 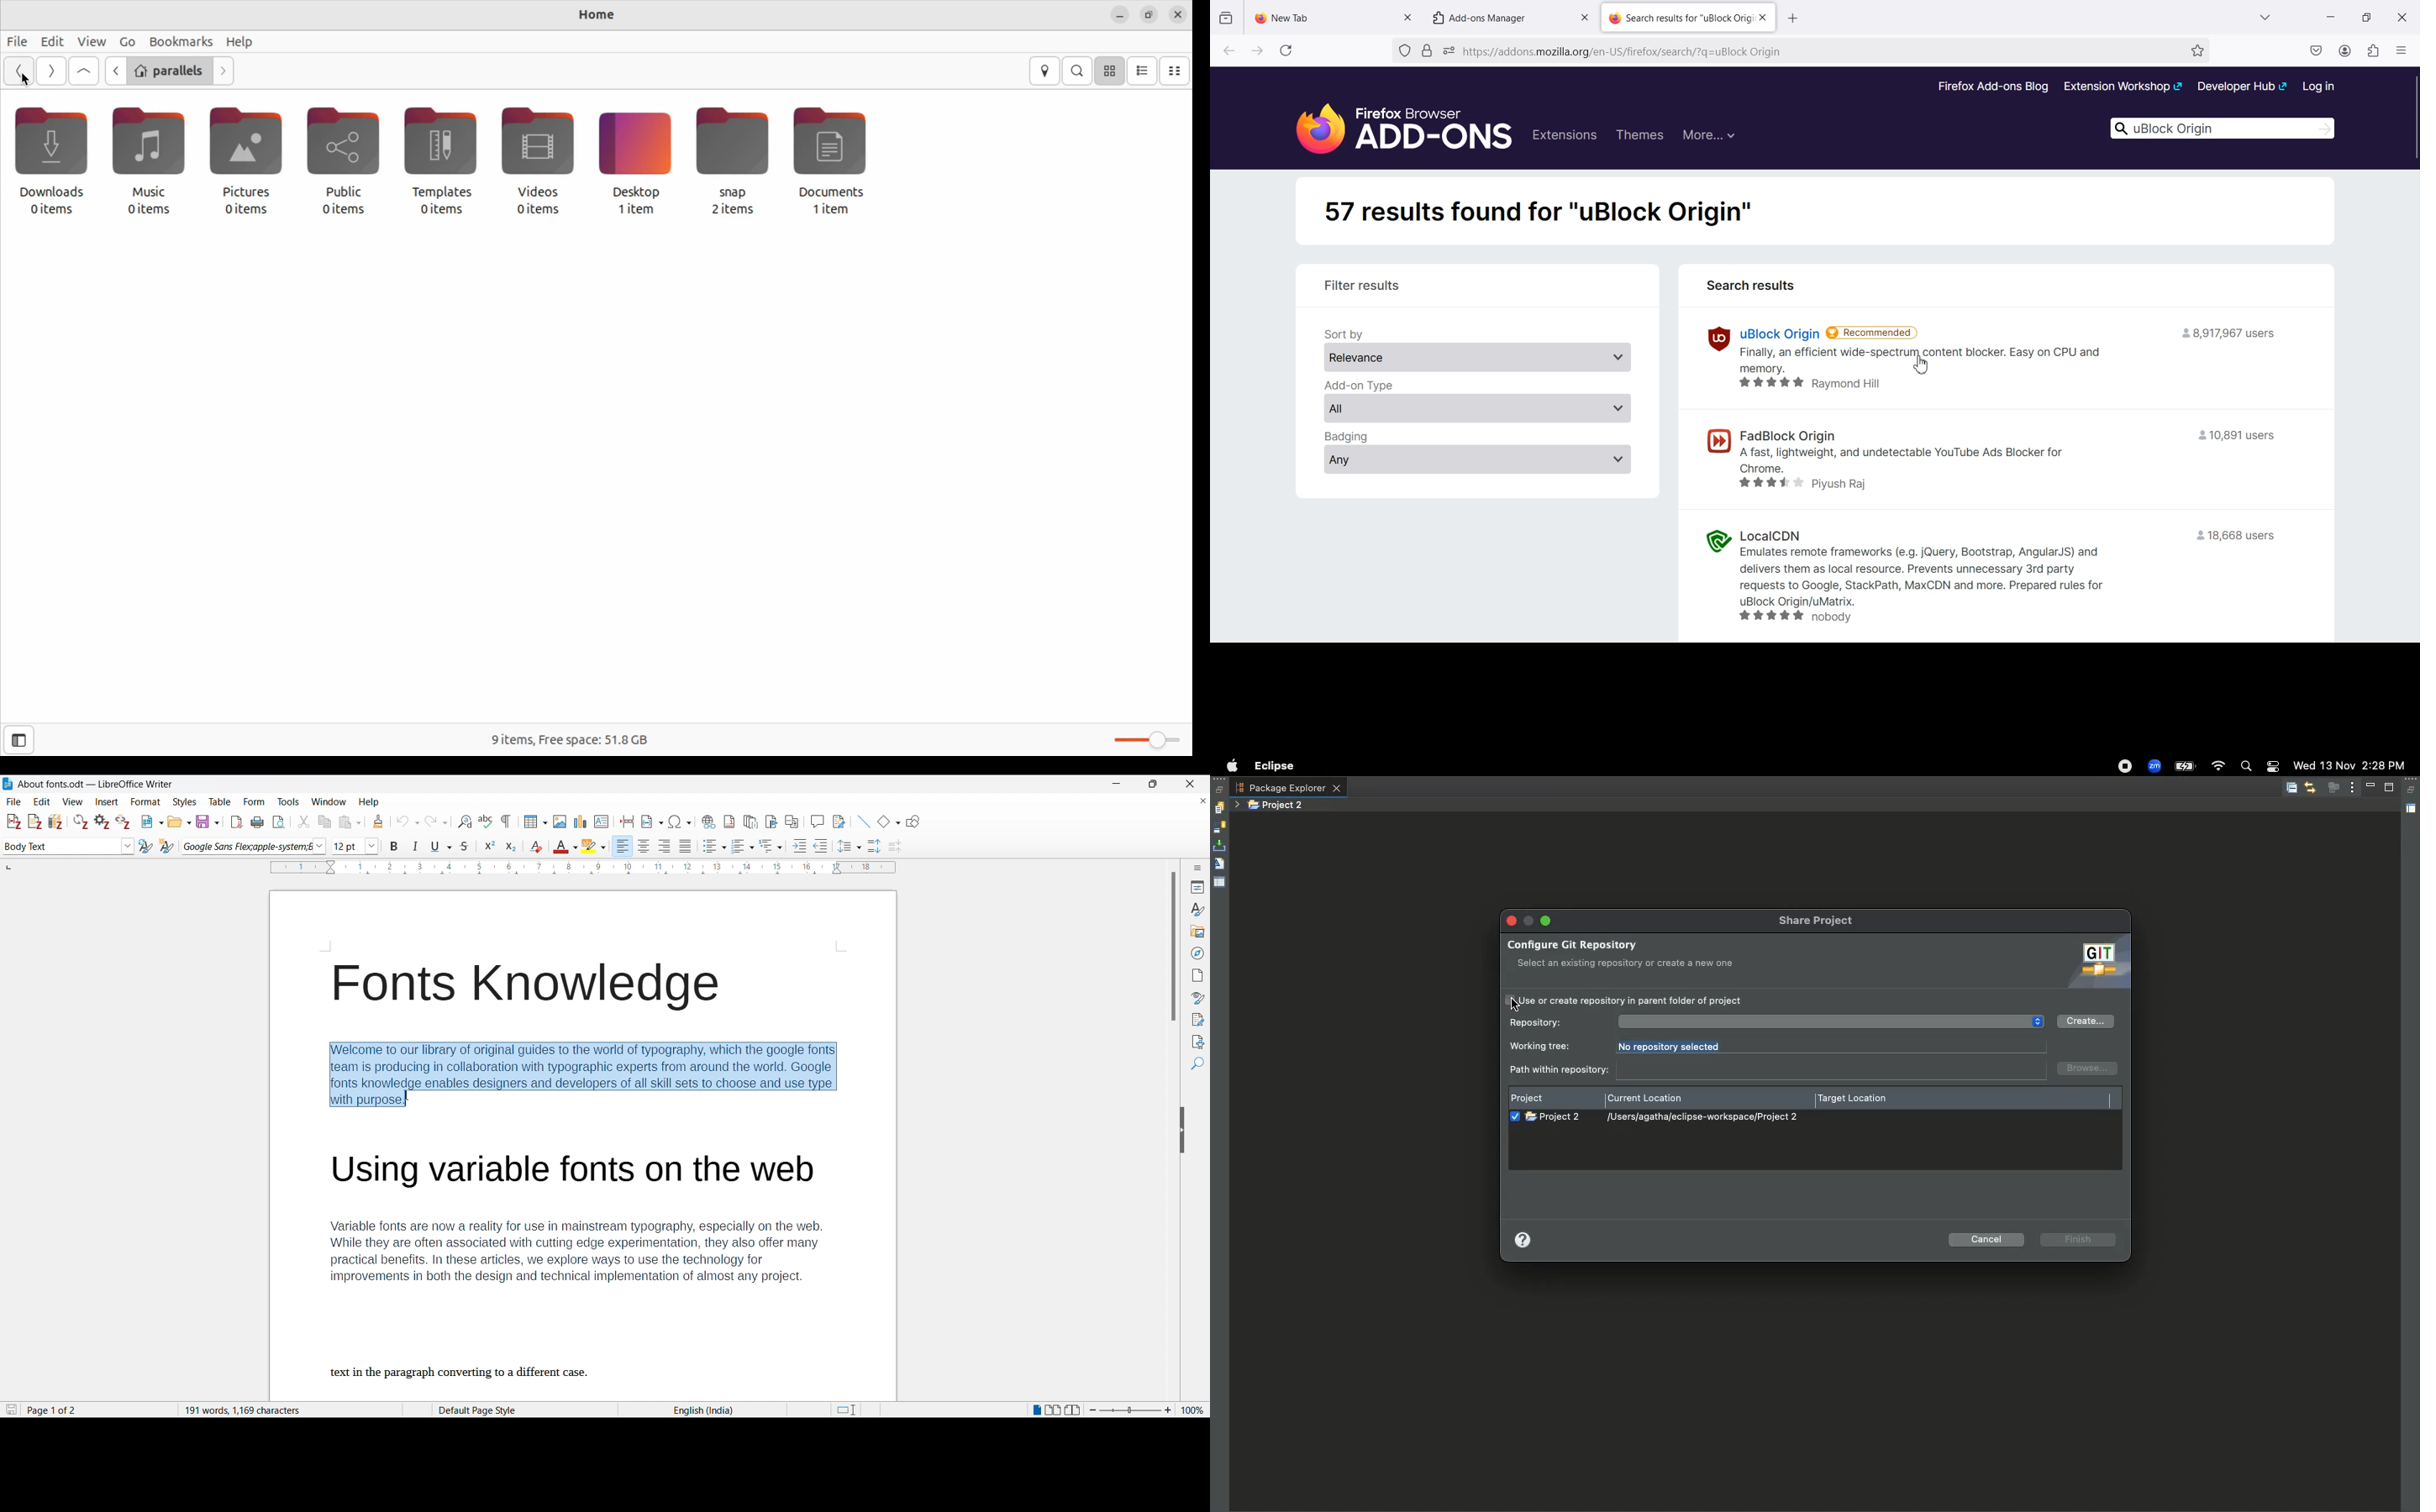 I want to click on Configure Git repository Select an existing repository or create a new one, so click(x=1628, y=953).